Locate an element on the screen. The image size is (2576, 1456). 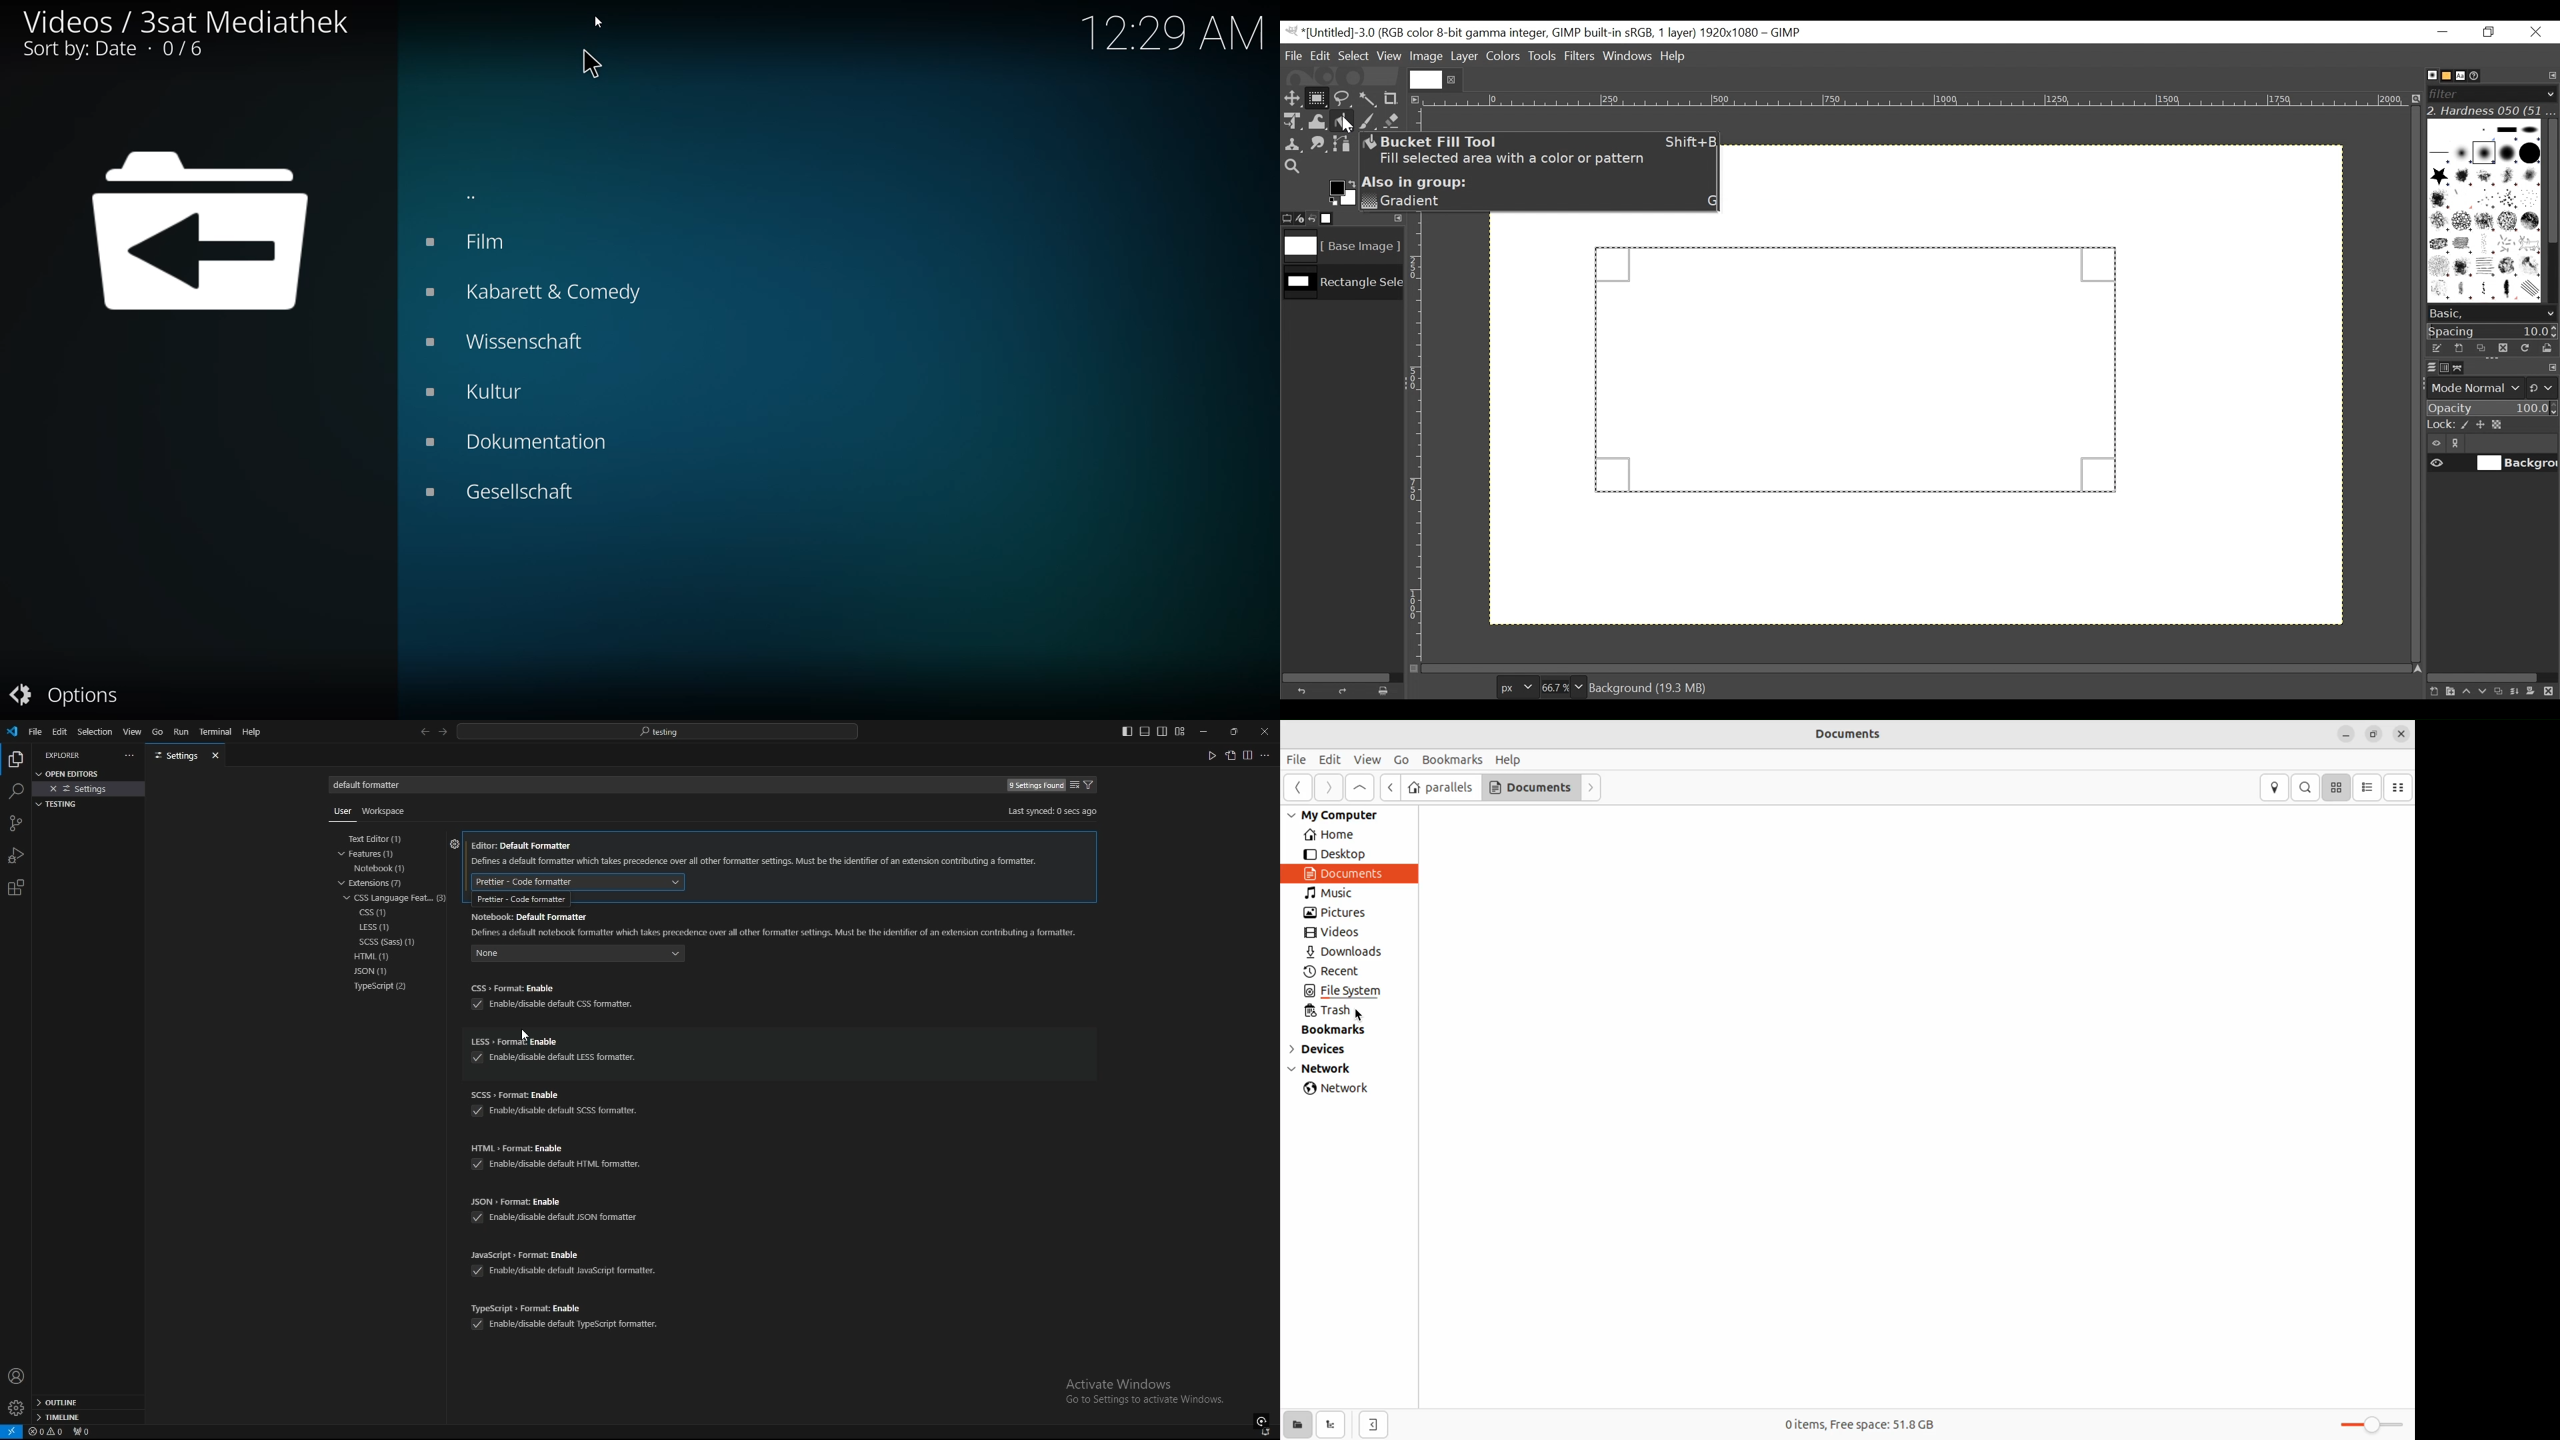
Paths is located at coordinates (2461, 368).